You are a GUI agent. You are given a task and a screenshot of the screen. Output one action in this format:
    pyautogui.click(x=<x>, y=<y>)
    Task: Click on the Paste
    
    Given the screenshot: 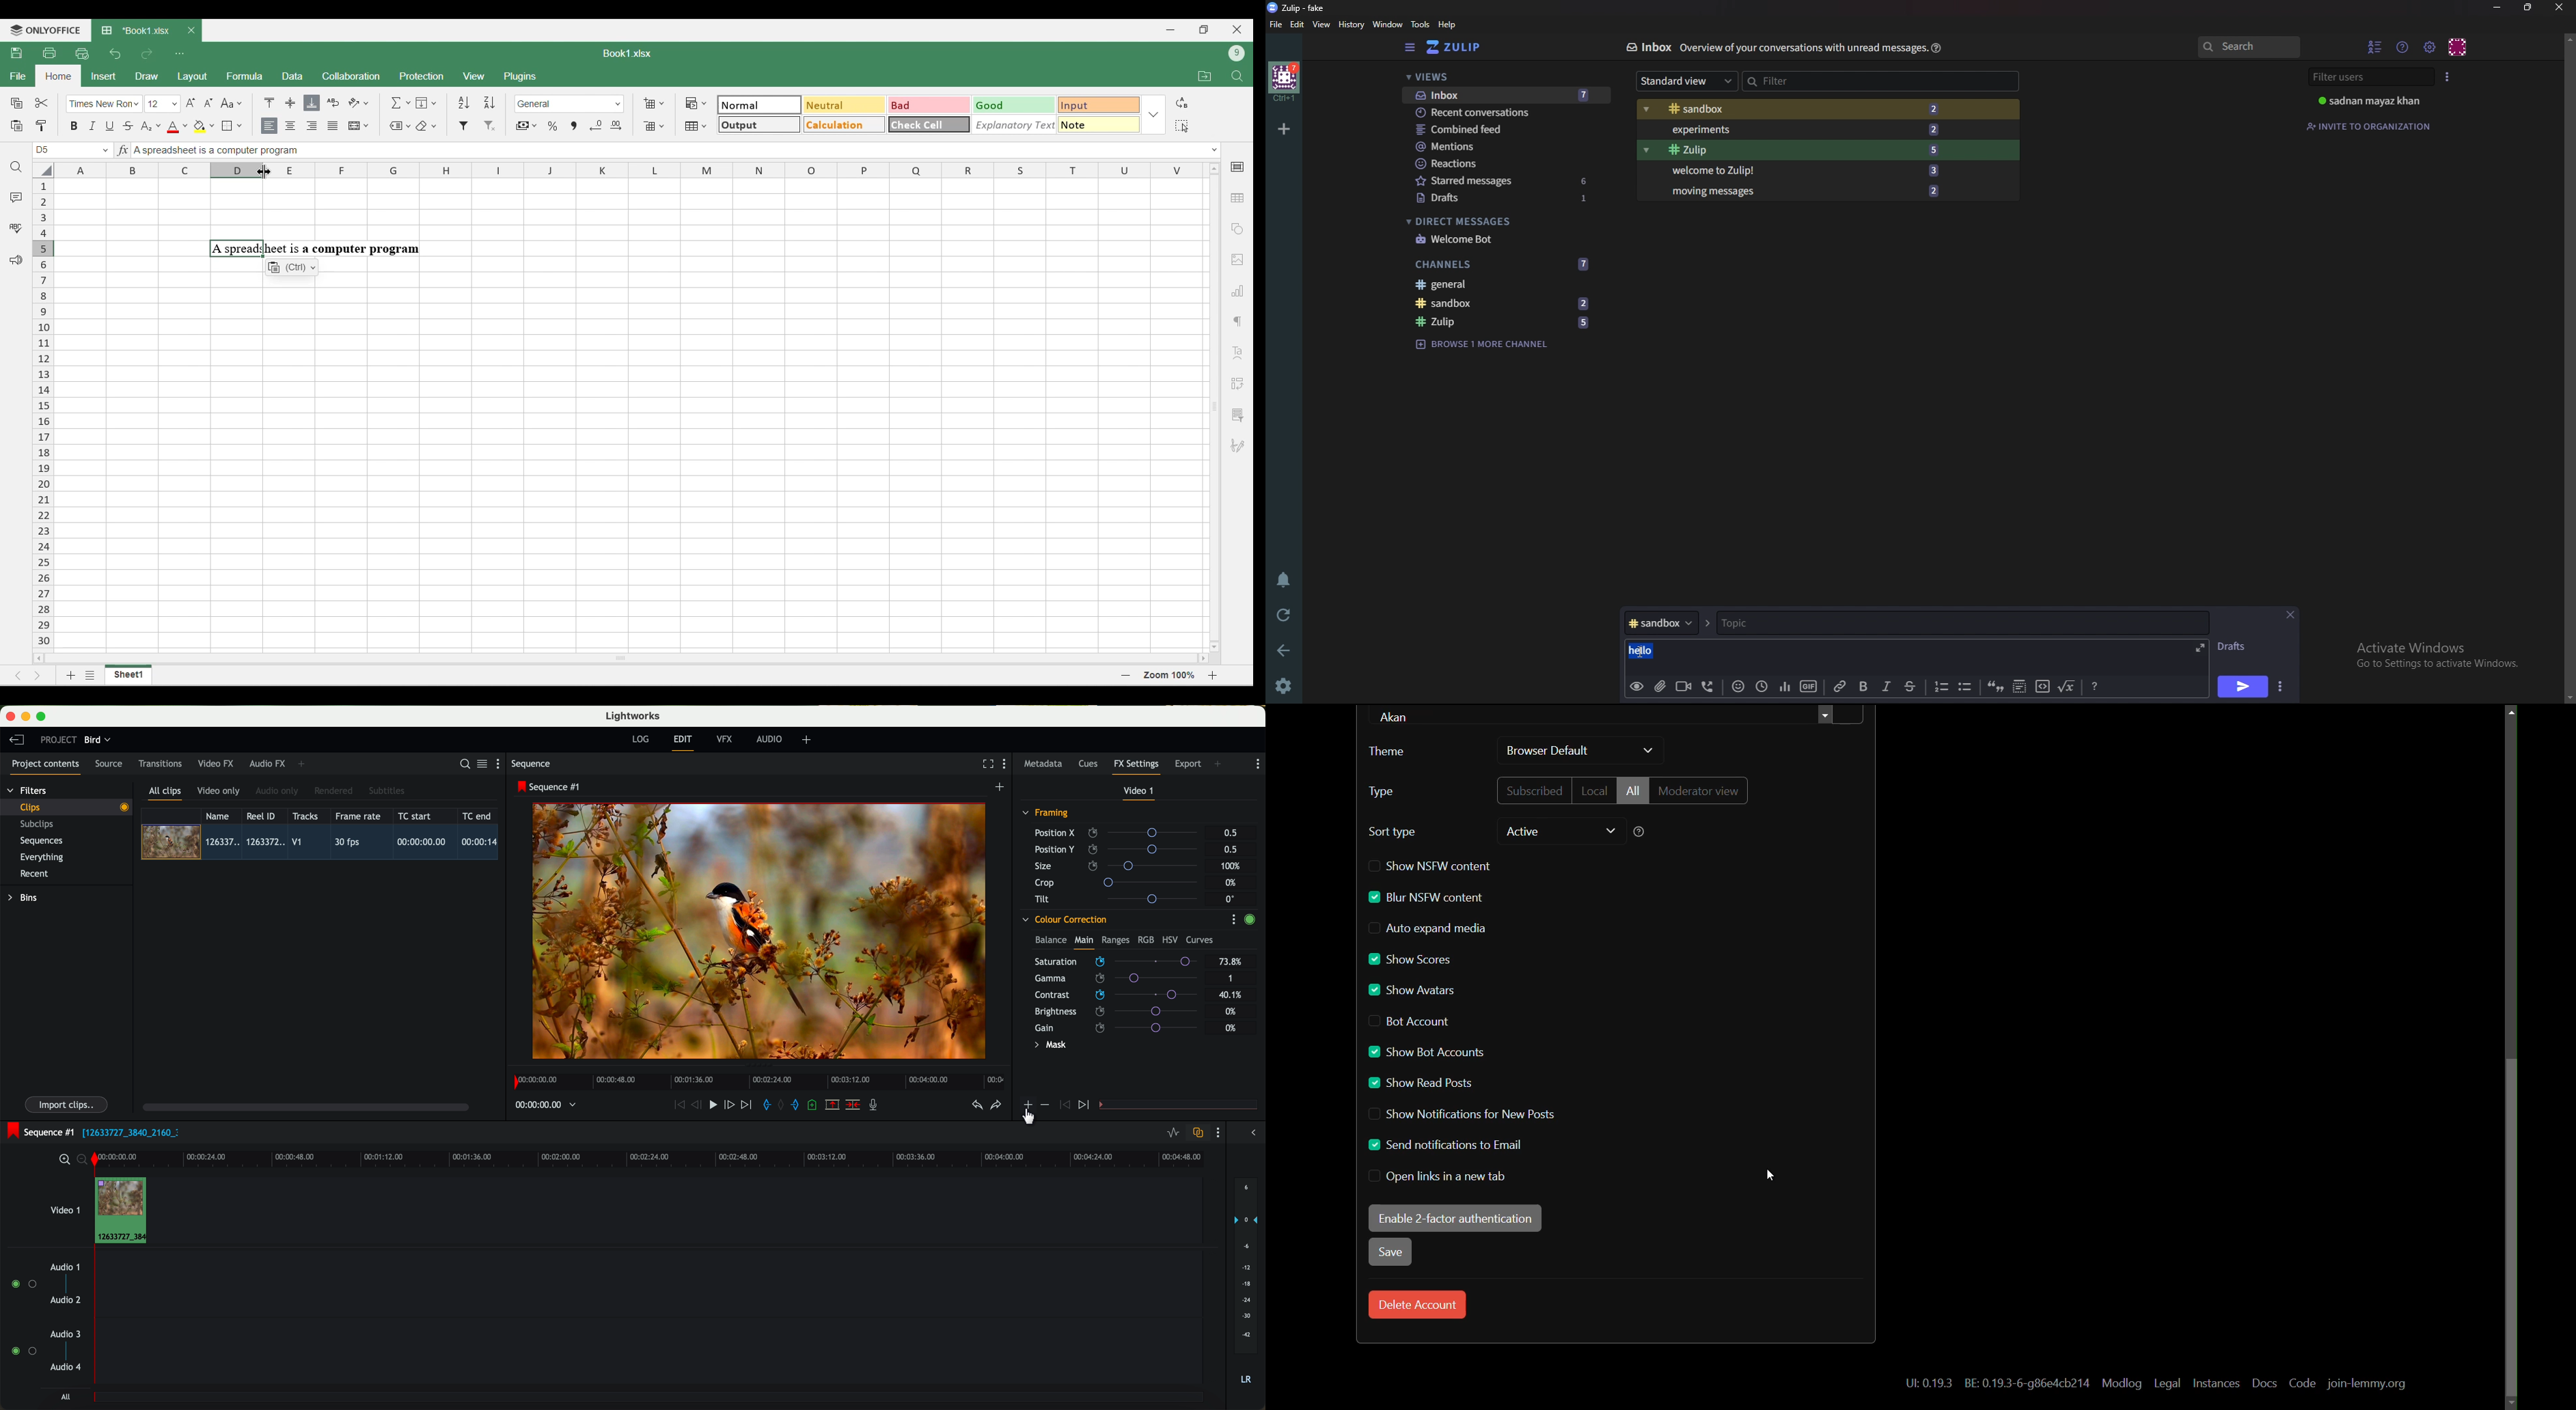 What is the action you would take?
    pyautogui.click(x=16, y=126)
    